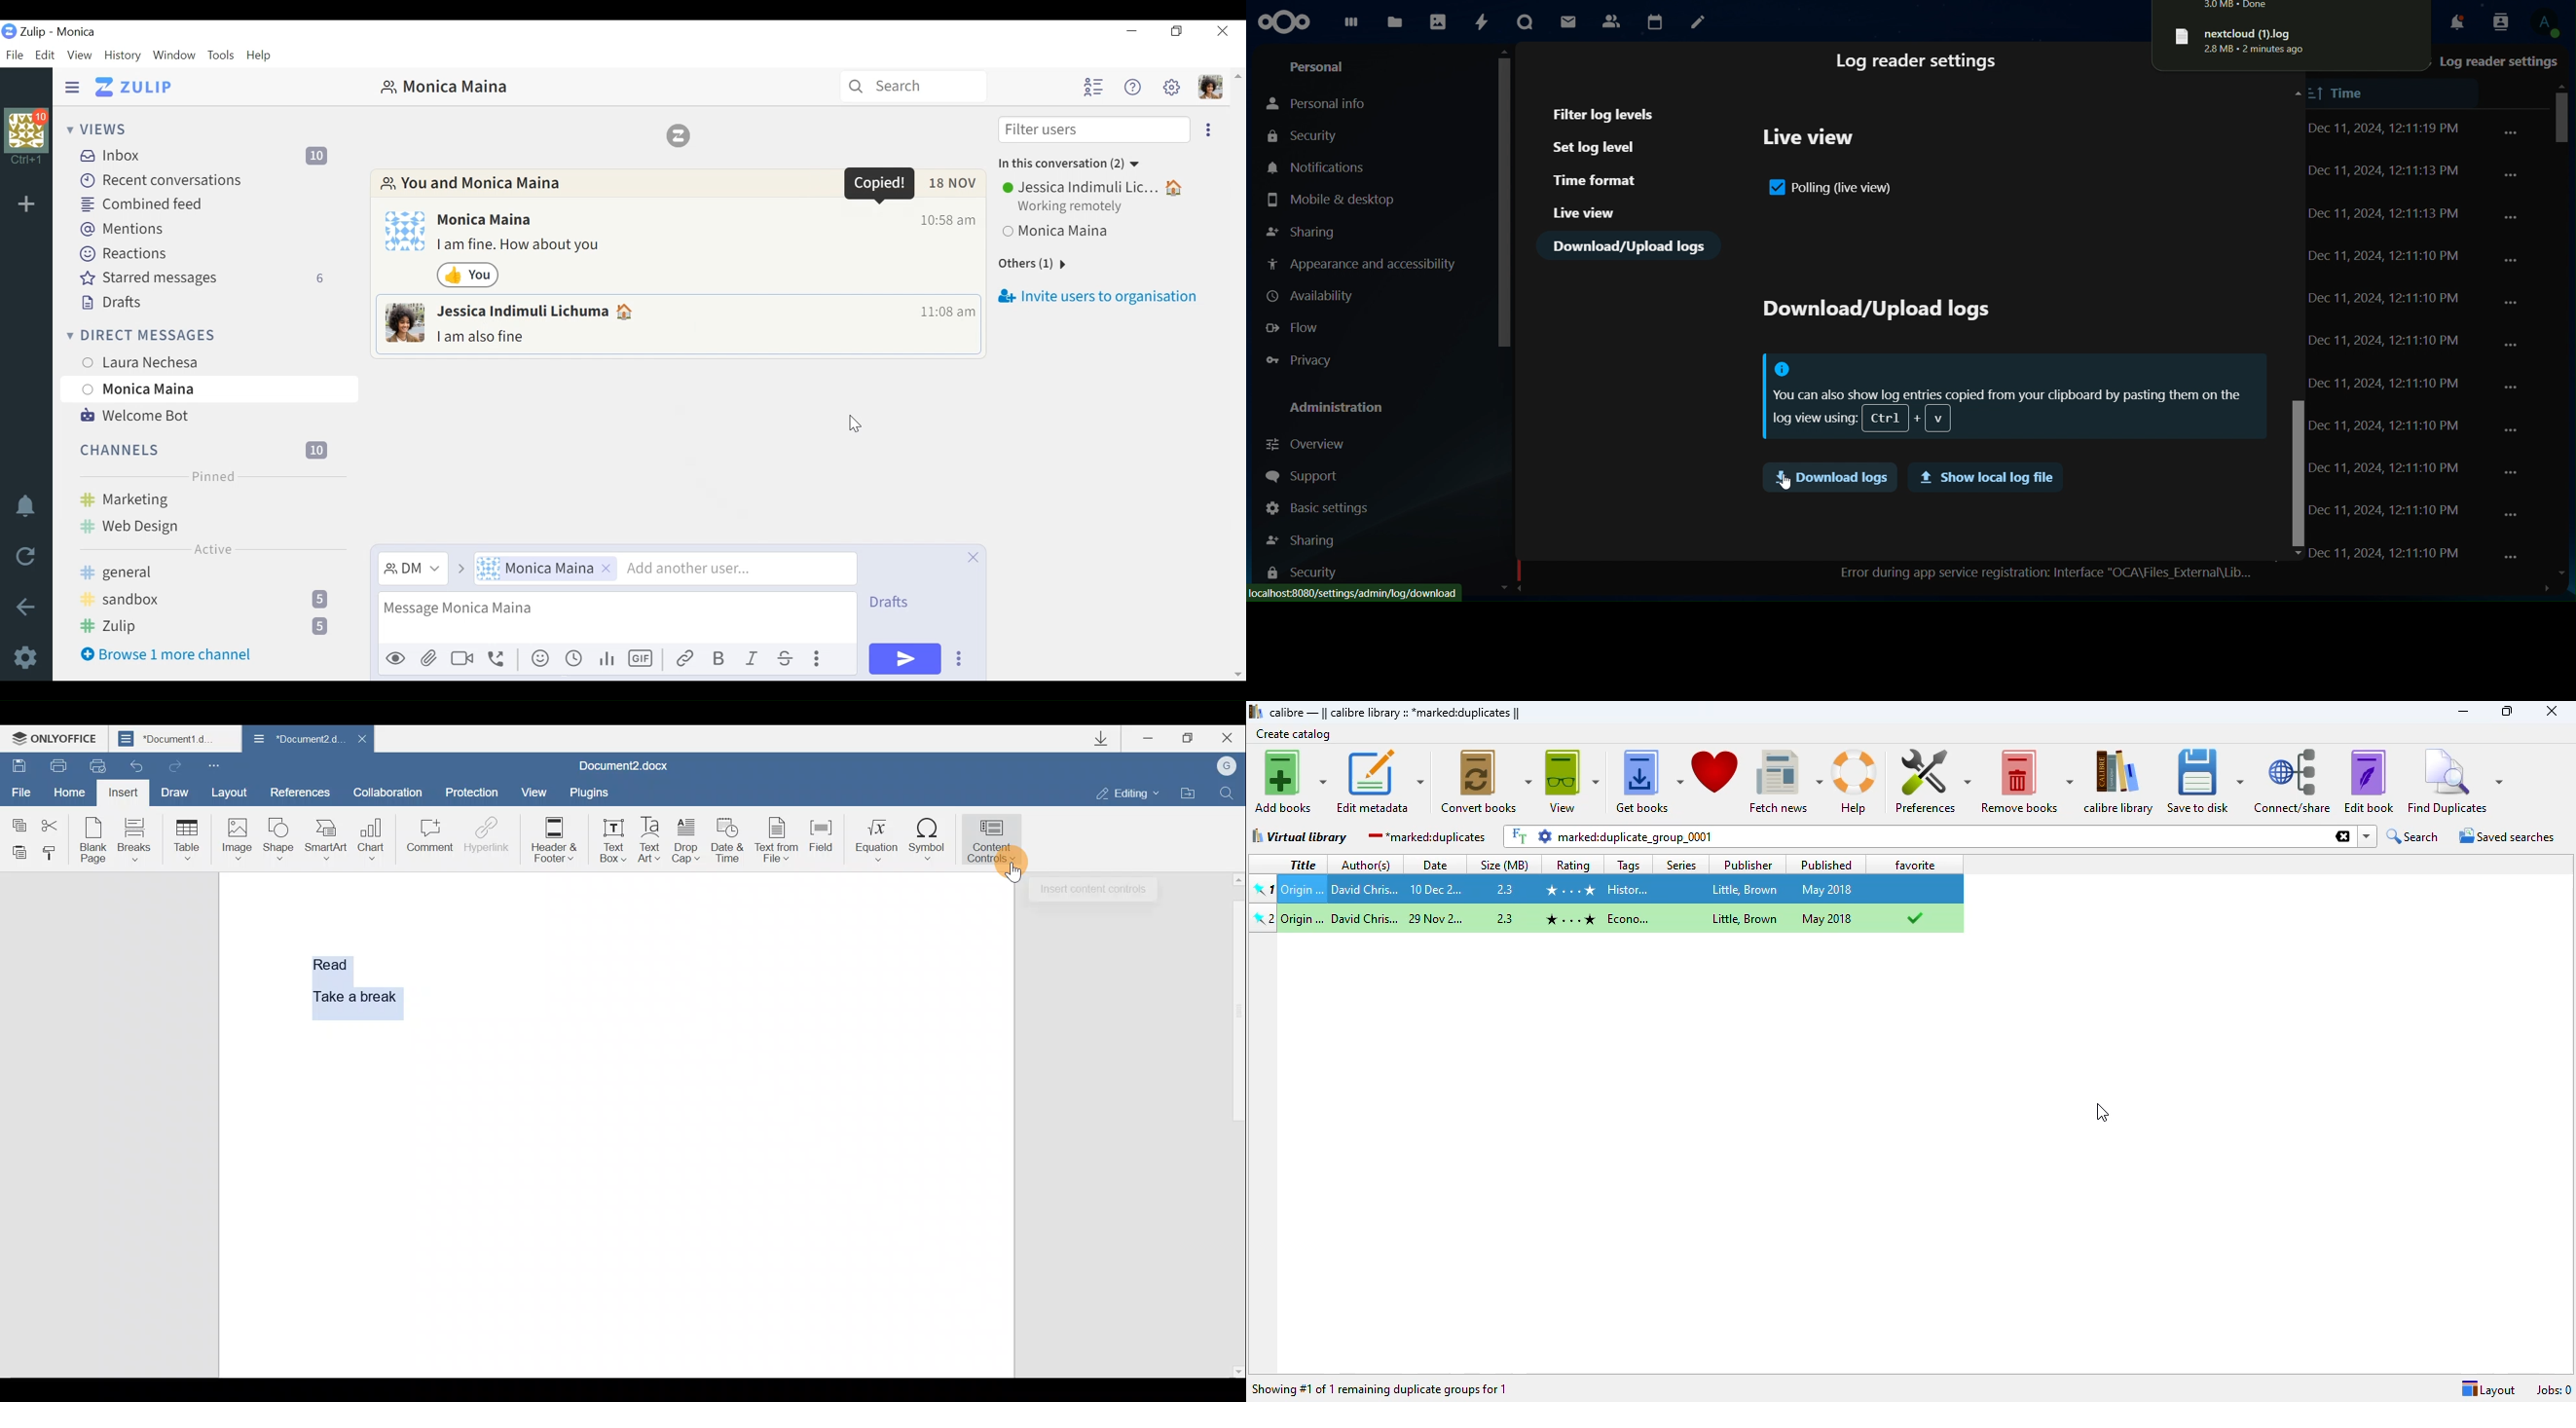 This screenshot has width=2576, height=1428. Describe the element at coordinates (614, 619) in the screenshot. I see `message text input` at that location.